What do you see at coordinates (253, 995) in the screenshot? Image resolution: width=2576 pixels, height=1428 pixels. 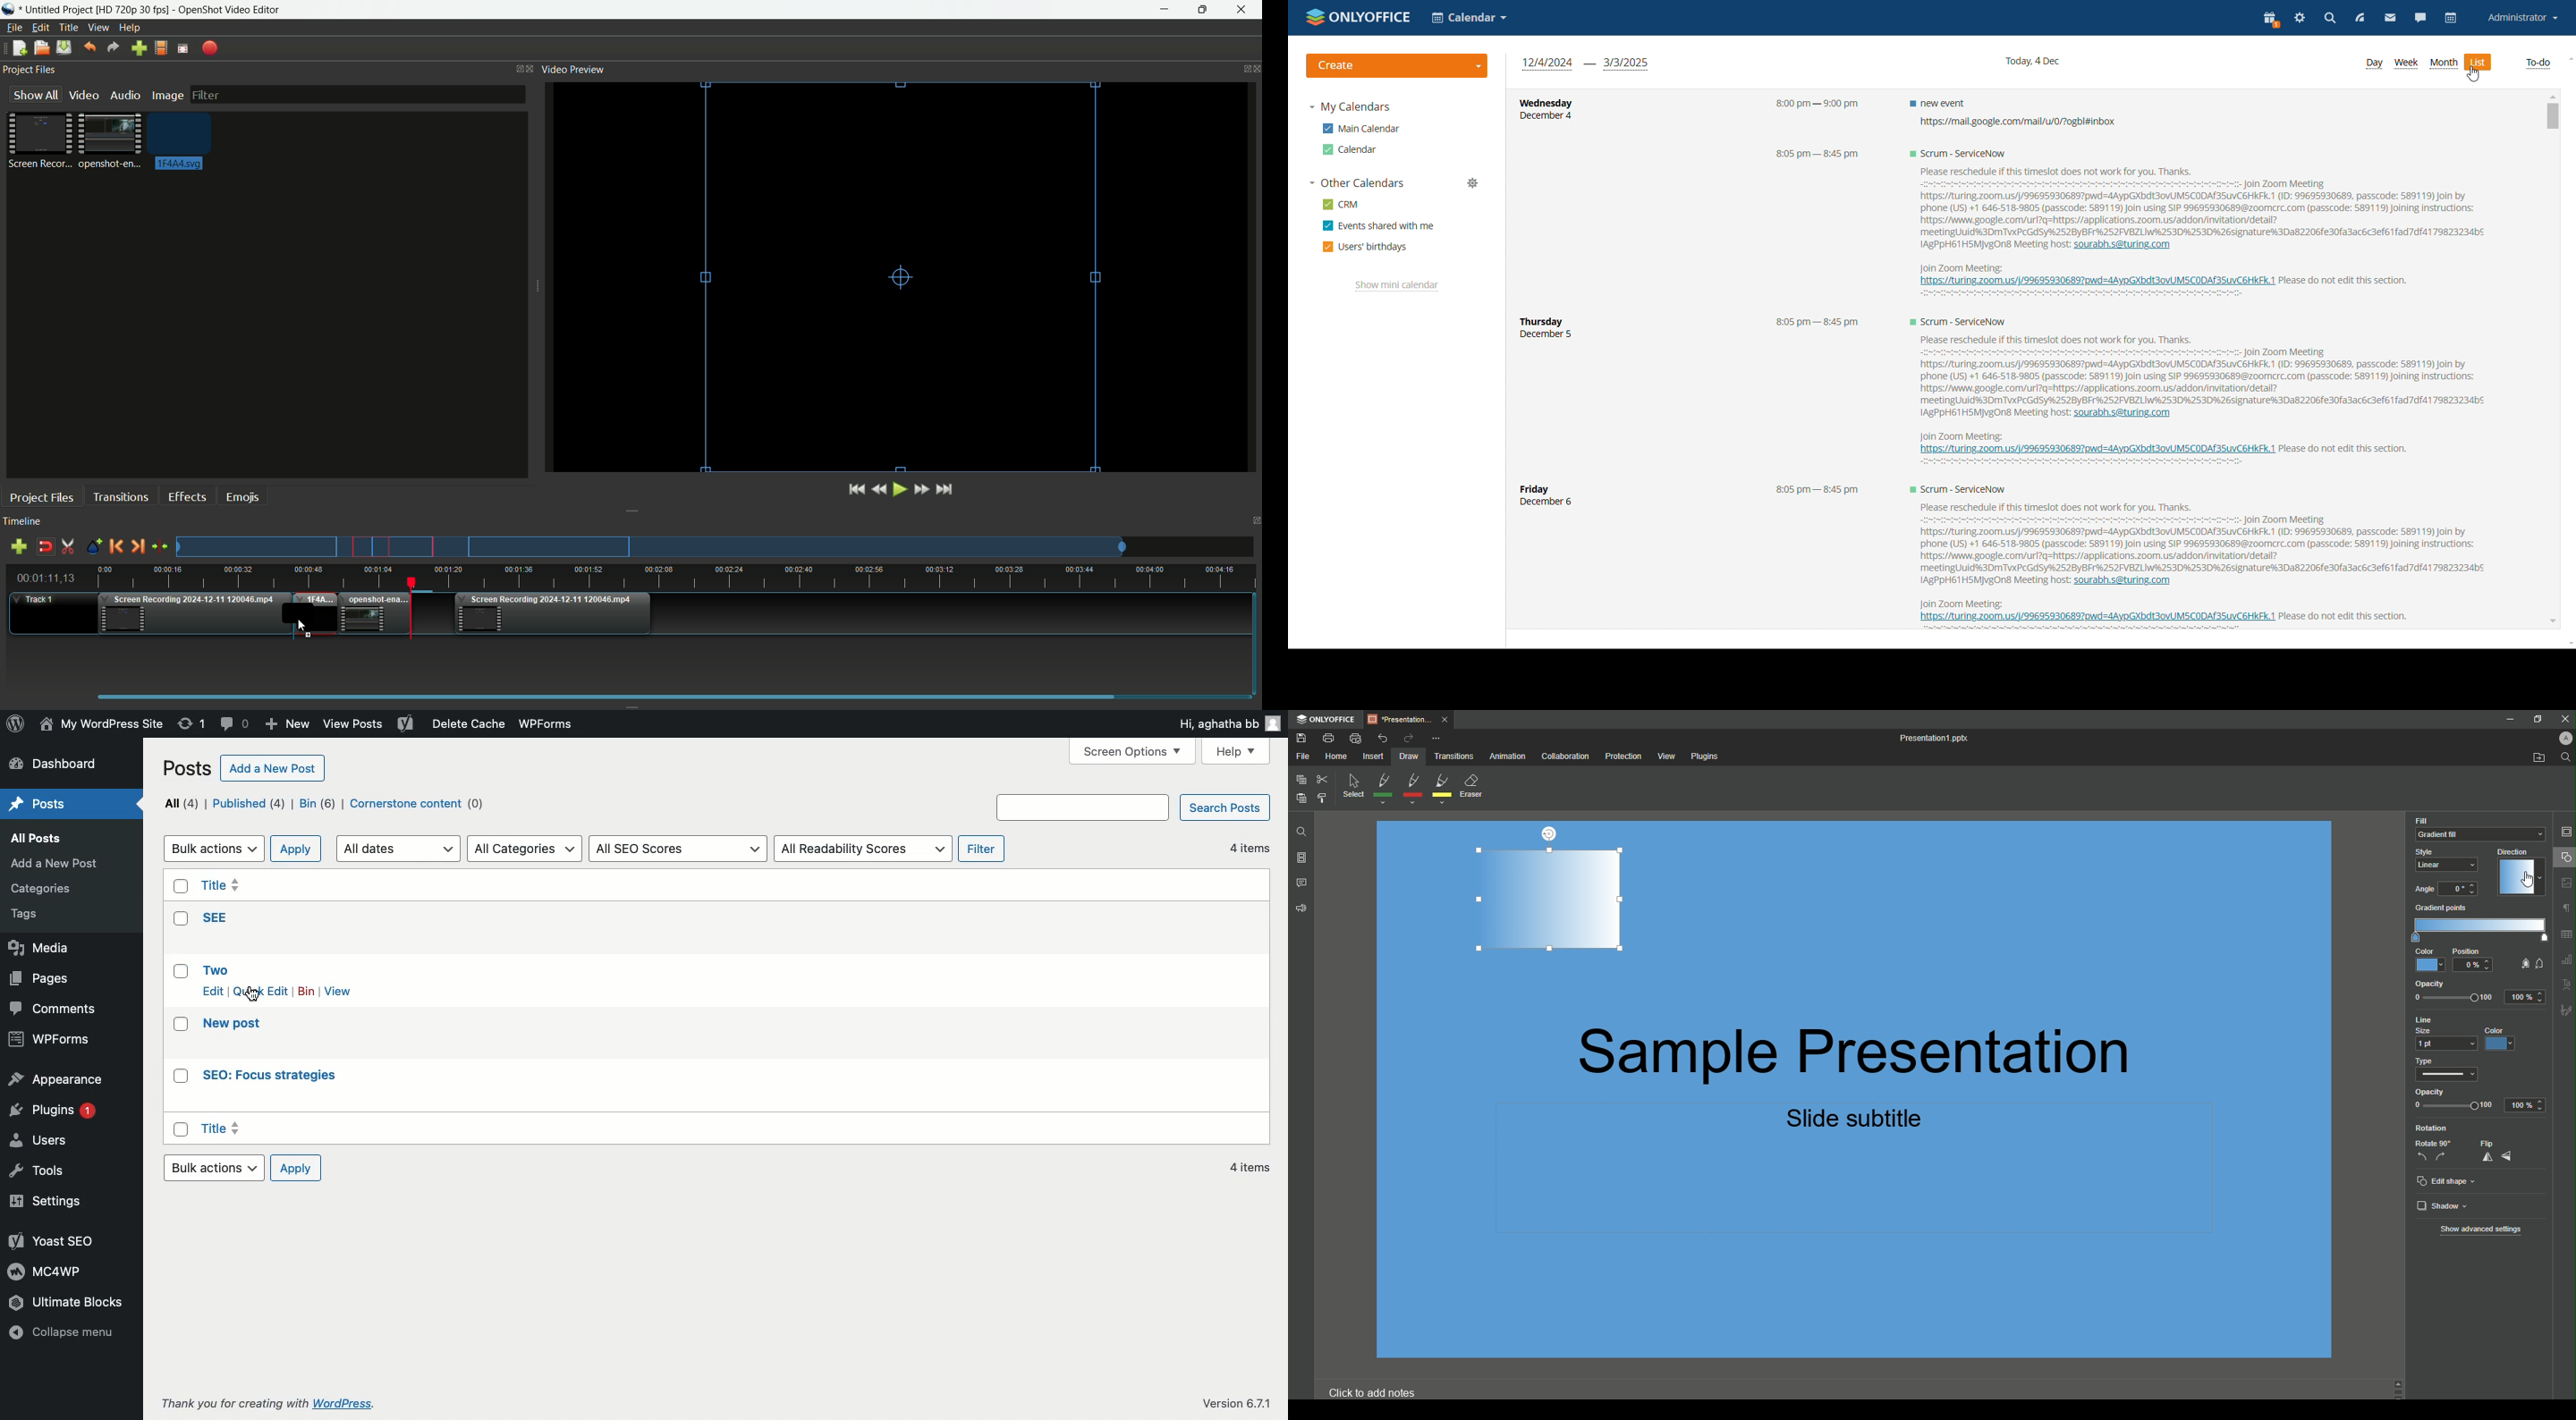 I see `cursor` at bounding box center [253, 995].